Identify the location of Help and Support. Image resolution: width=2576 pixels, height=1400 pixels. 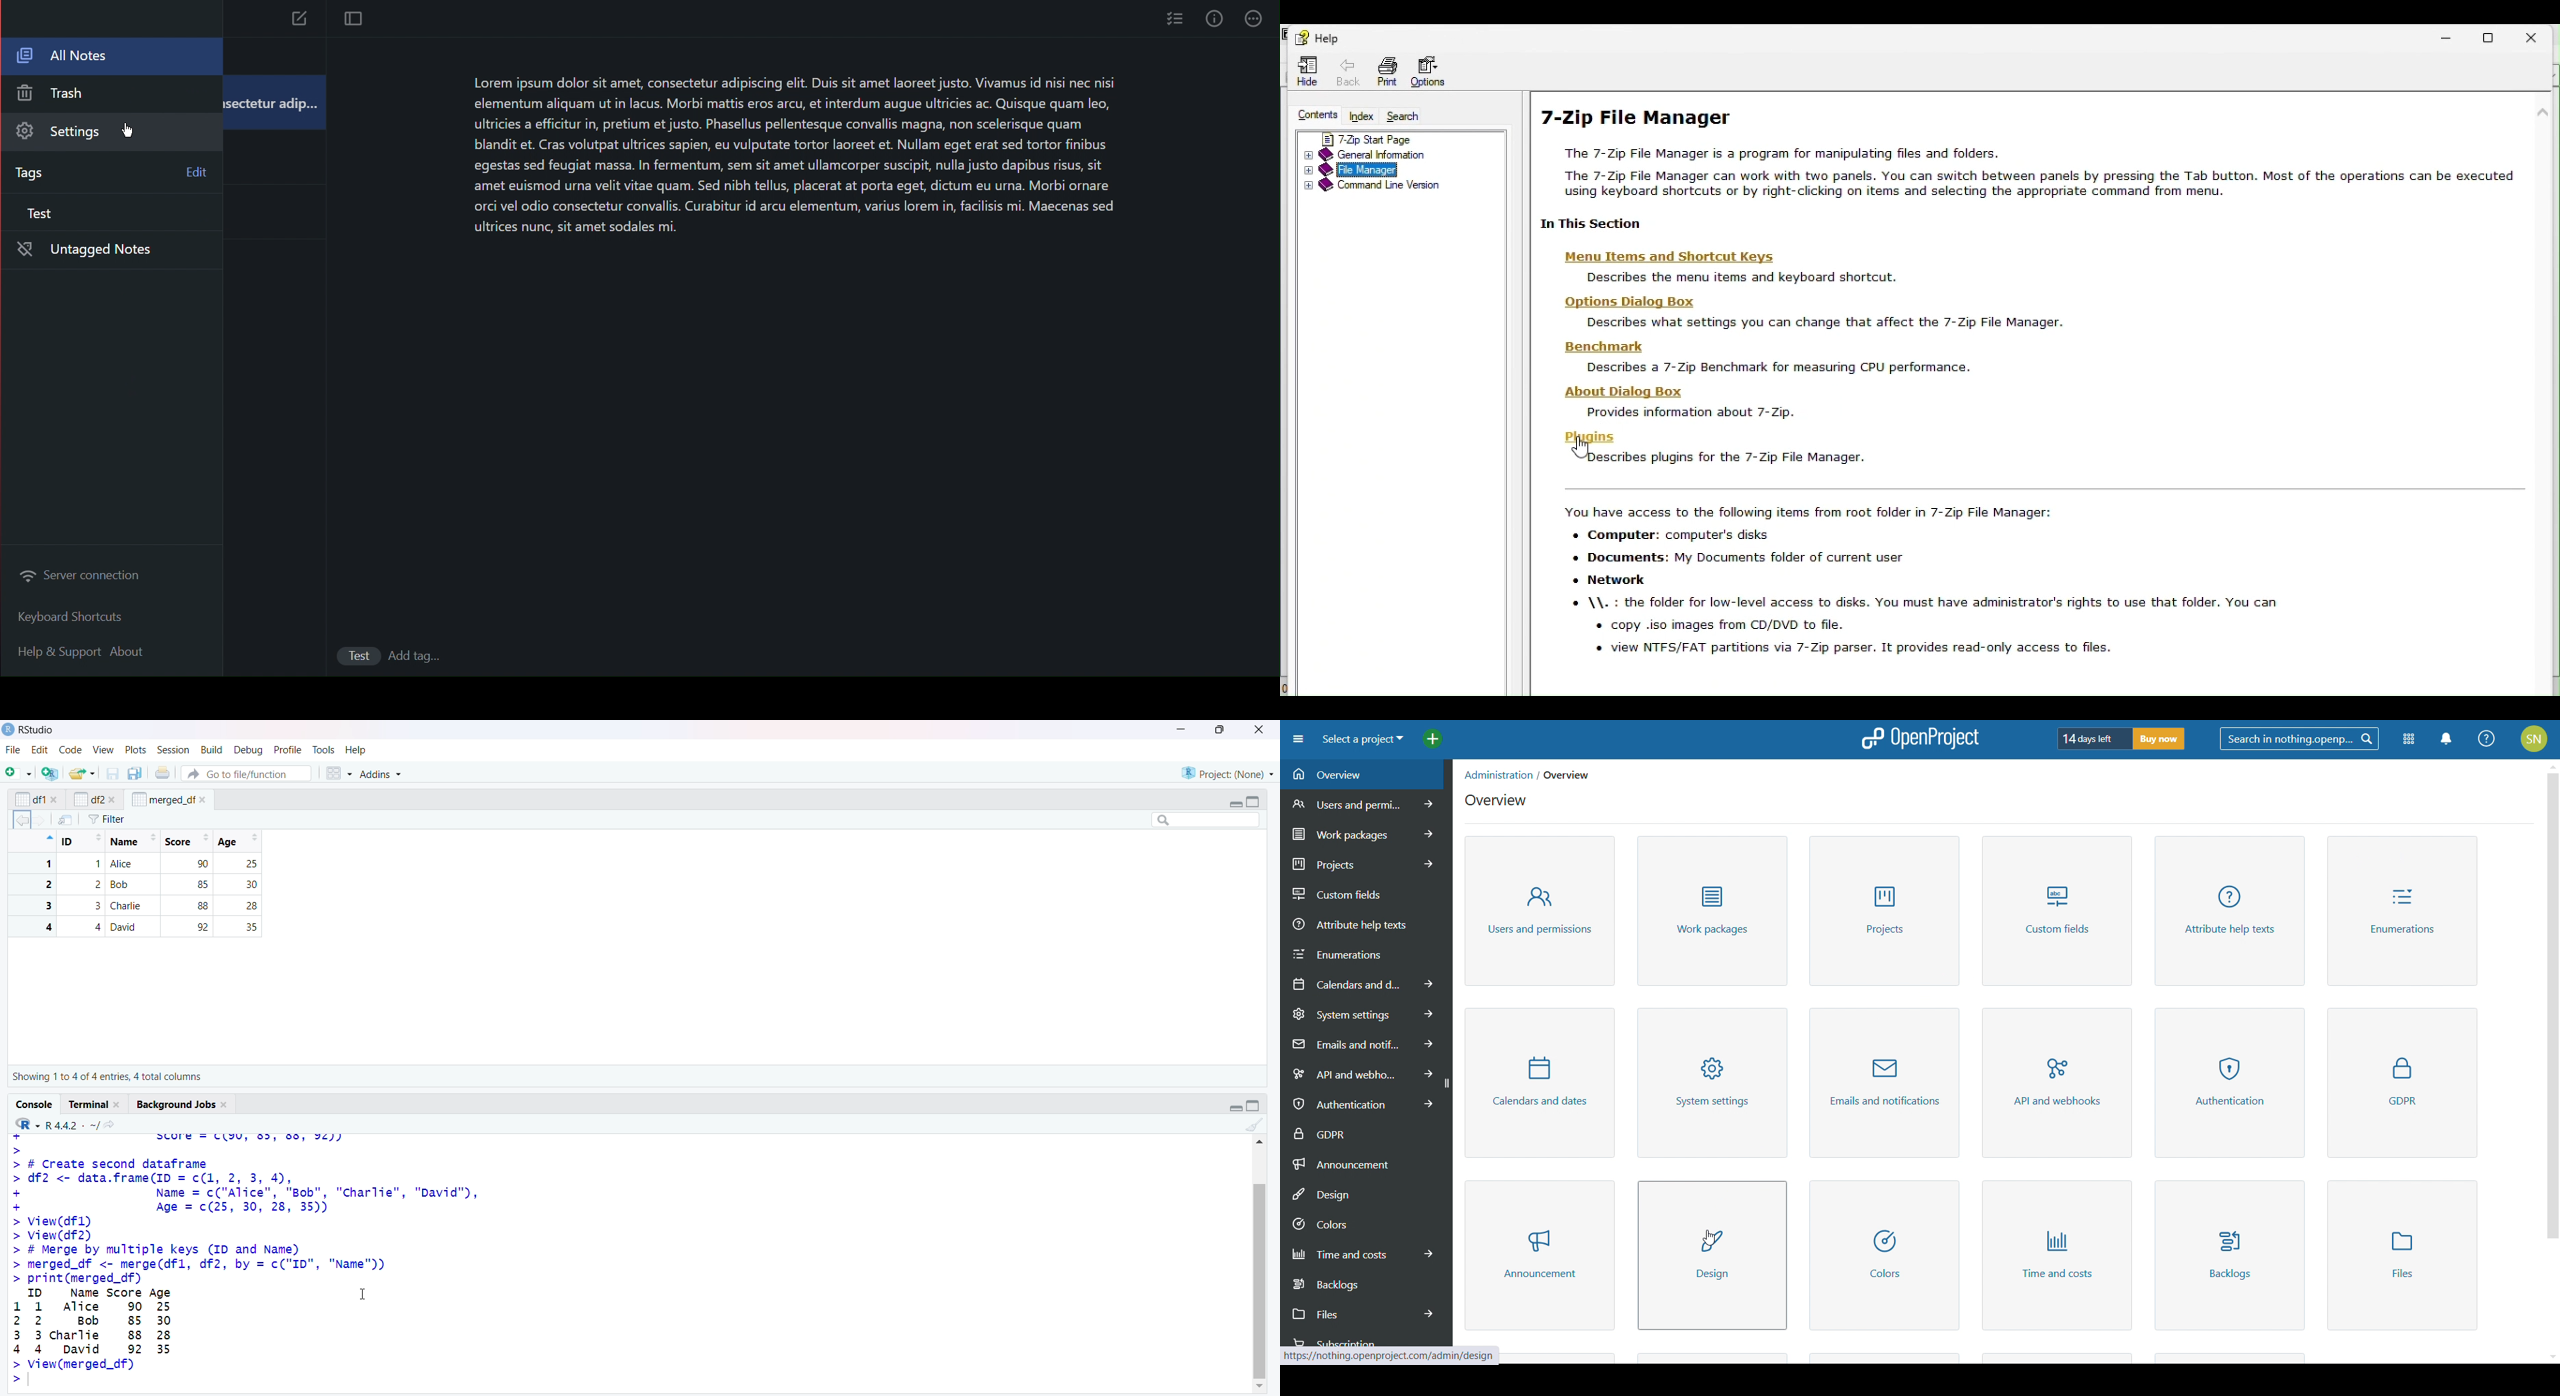
(56, 652).